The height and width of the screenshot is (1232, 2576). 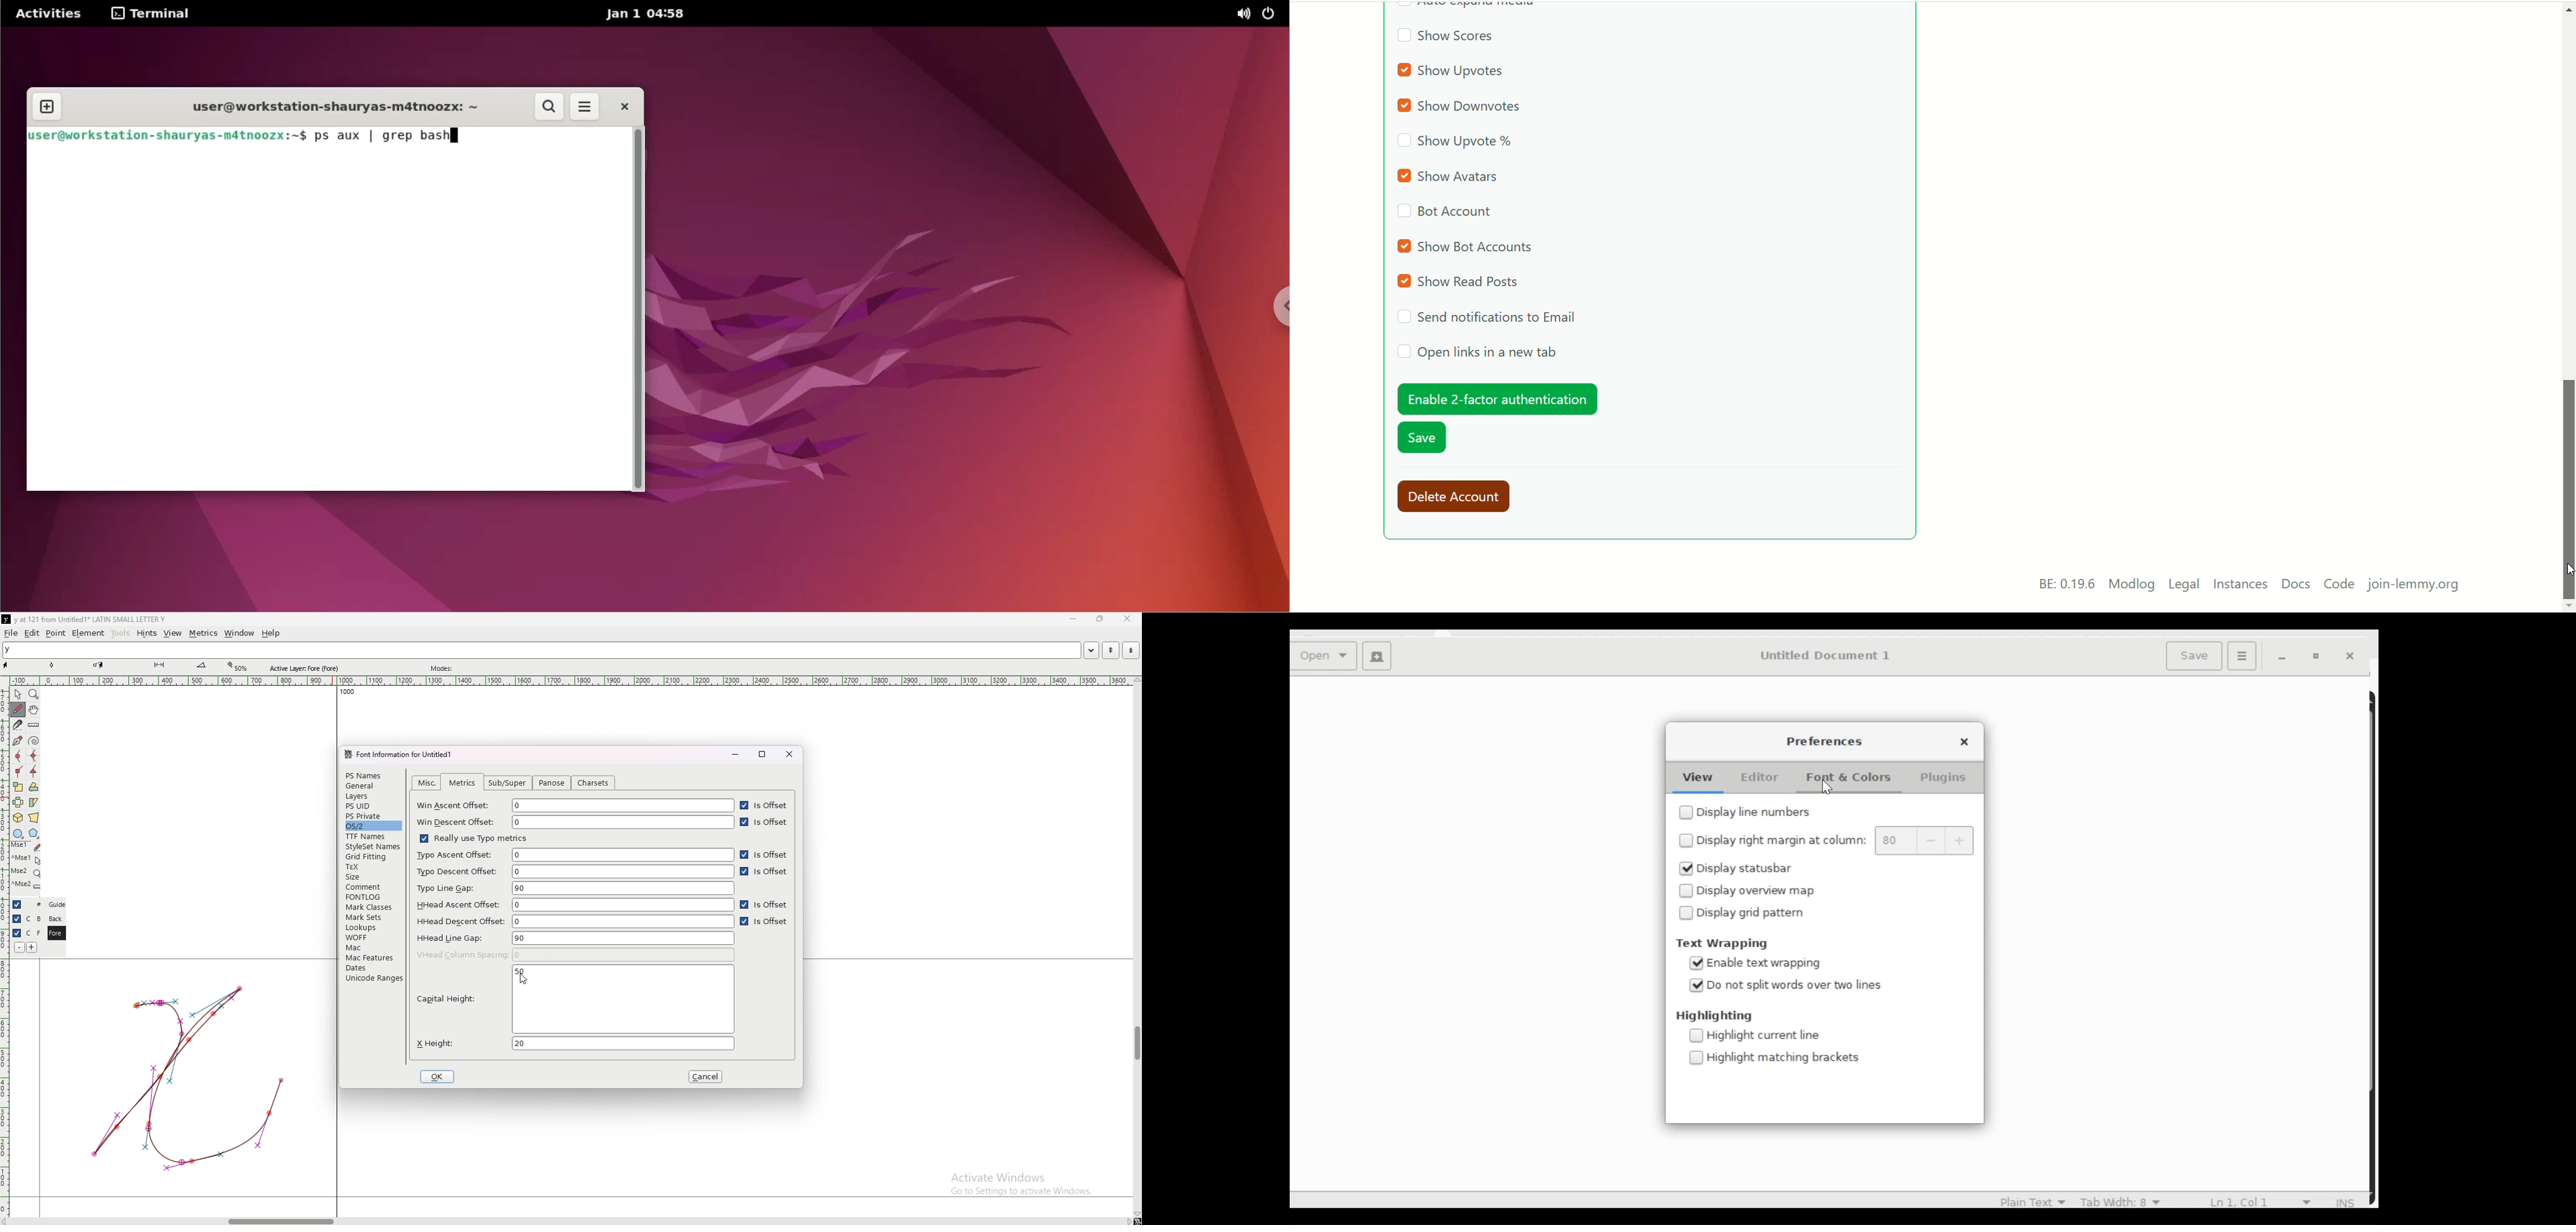 I want to click on mac features, so click(x=373, y=957).